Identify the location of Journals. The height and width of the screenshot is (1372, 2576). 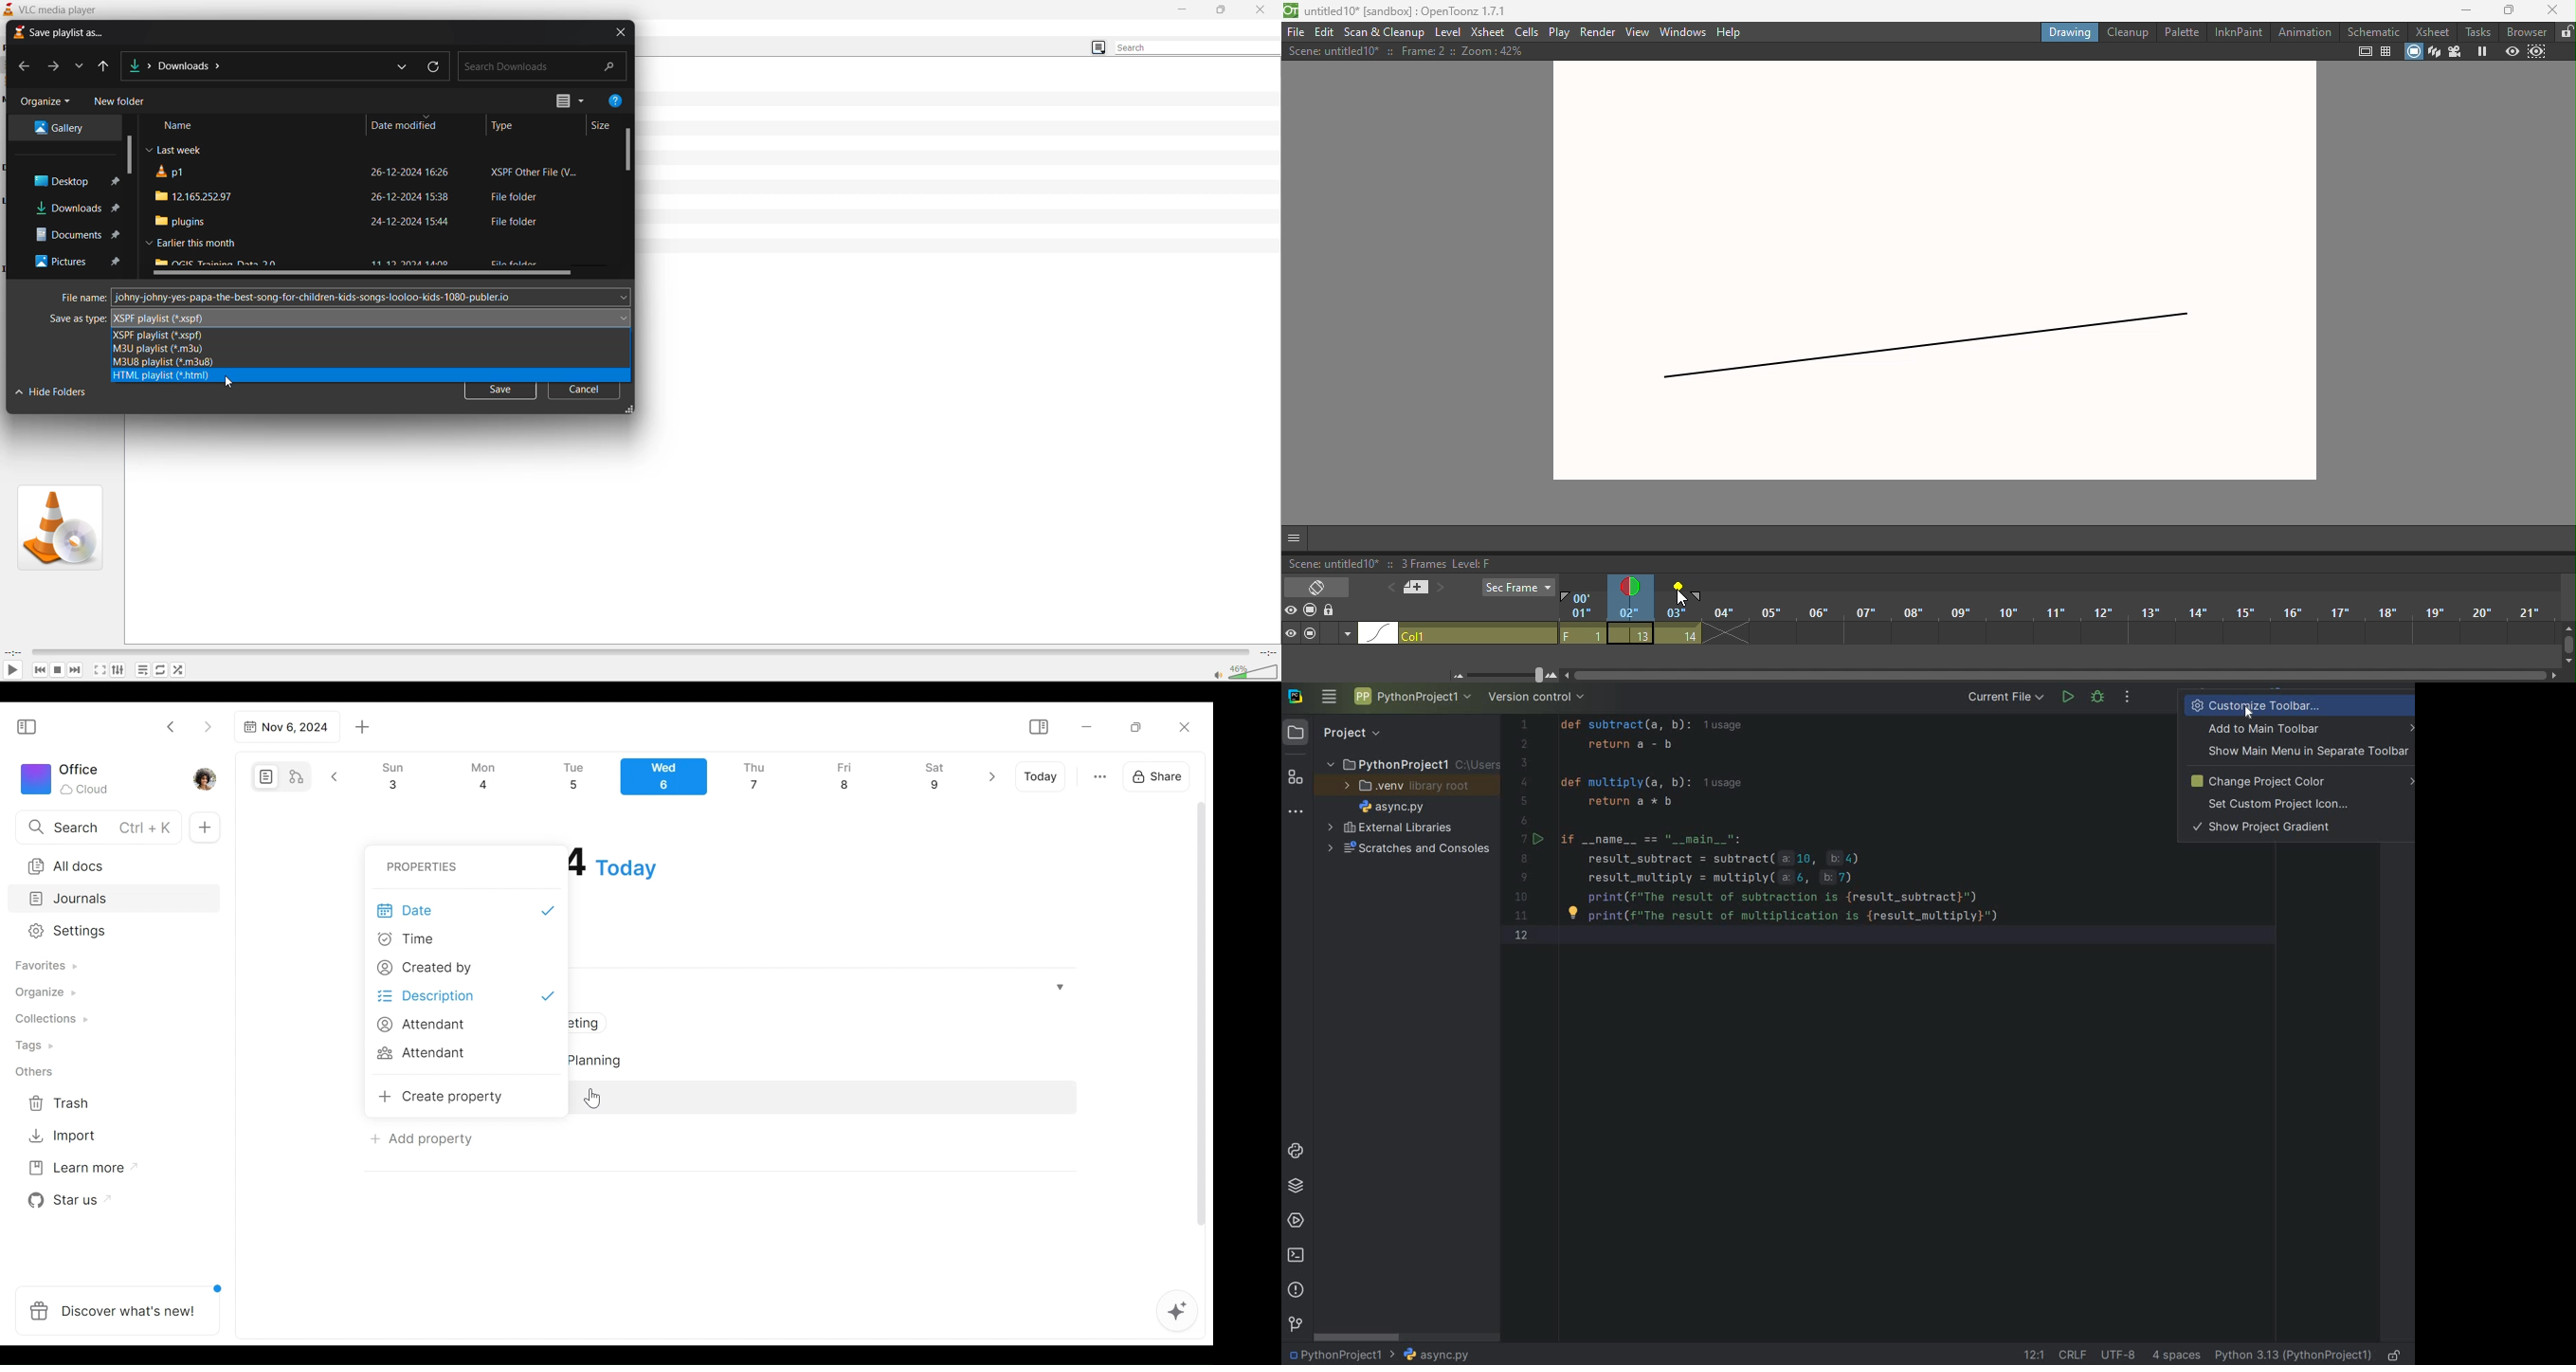
(115, 900).